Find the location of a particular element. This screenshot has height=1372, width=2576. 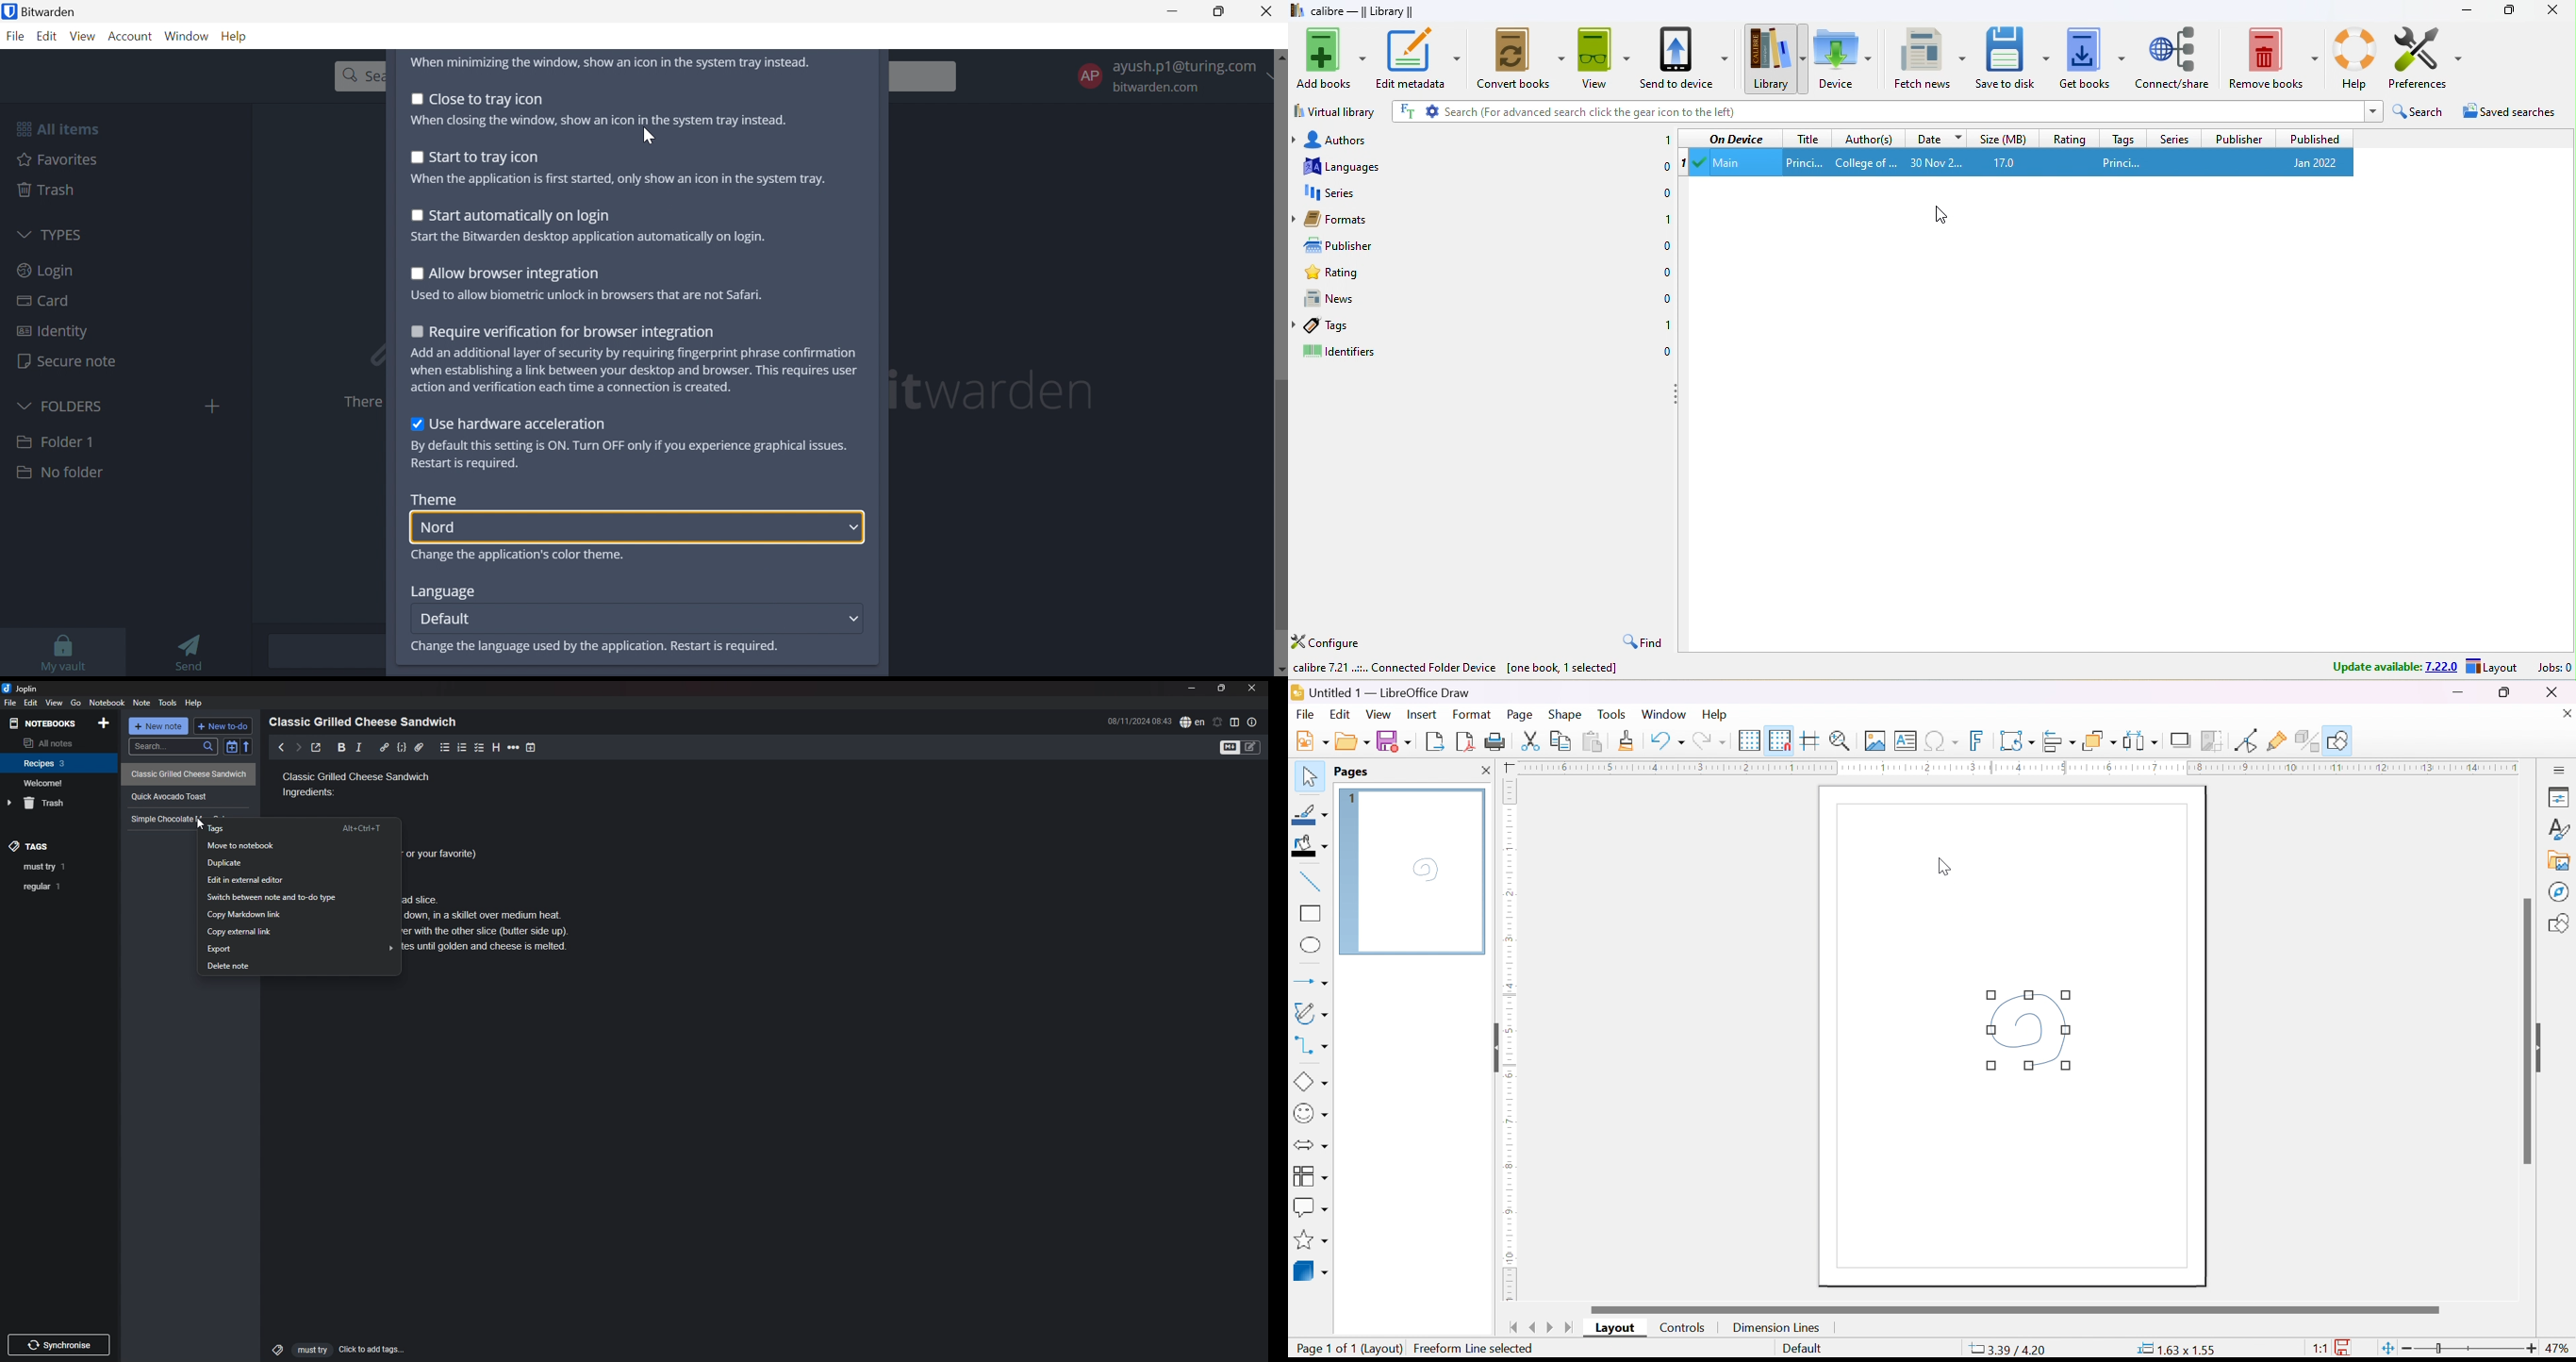

Checkbox is located at coordinates (416, 274).